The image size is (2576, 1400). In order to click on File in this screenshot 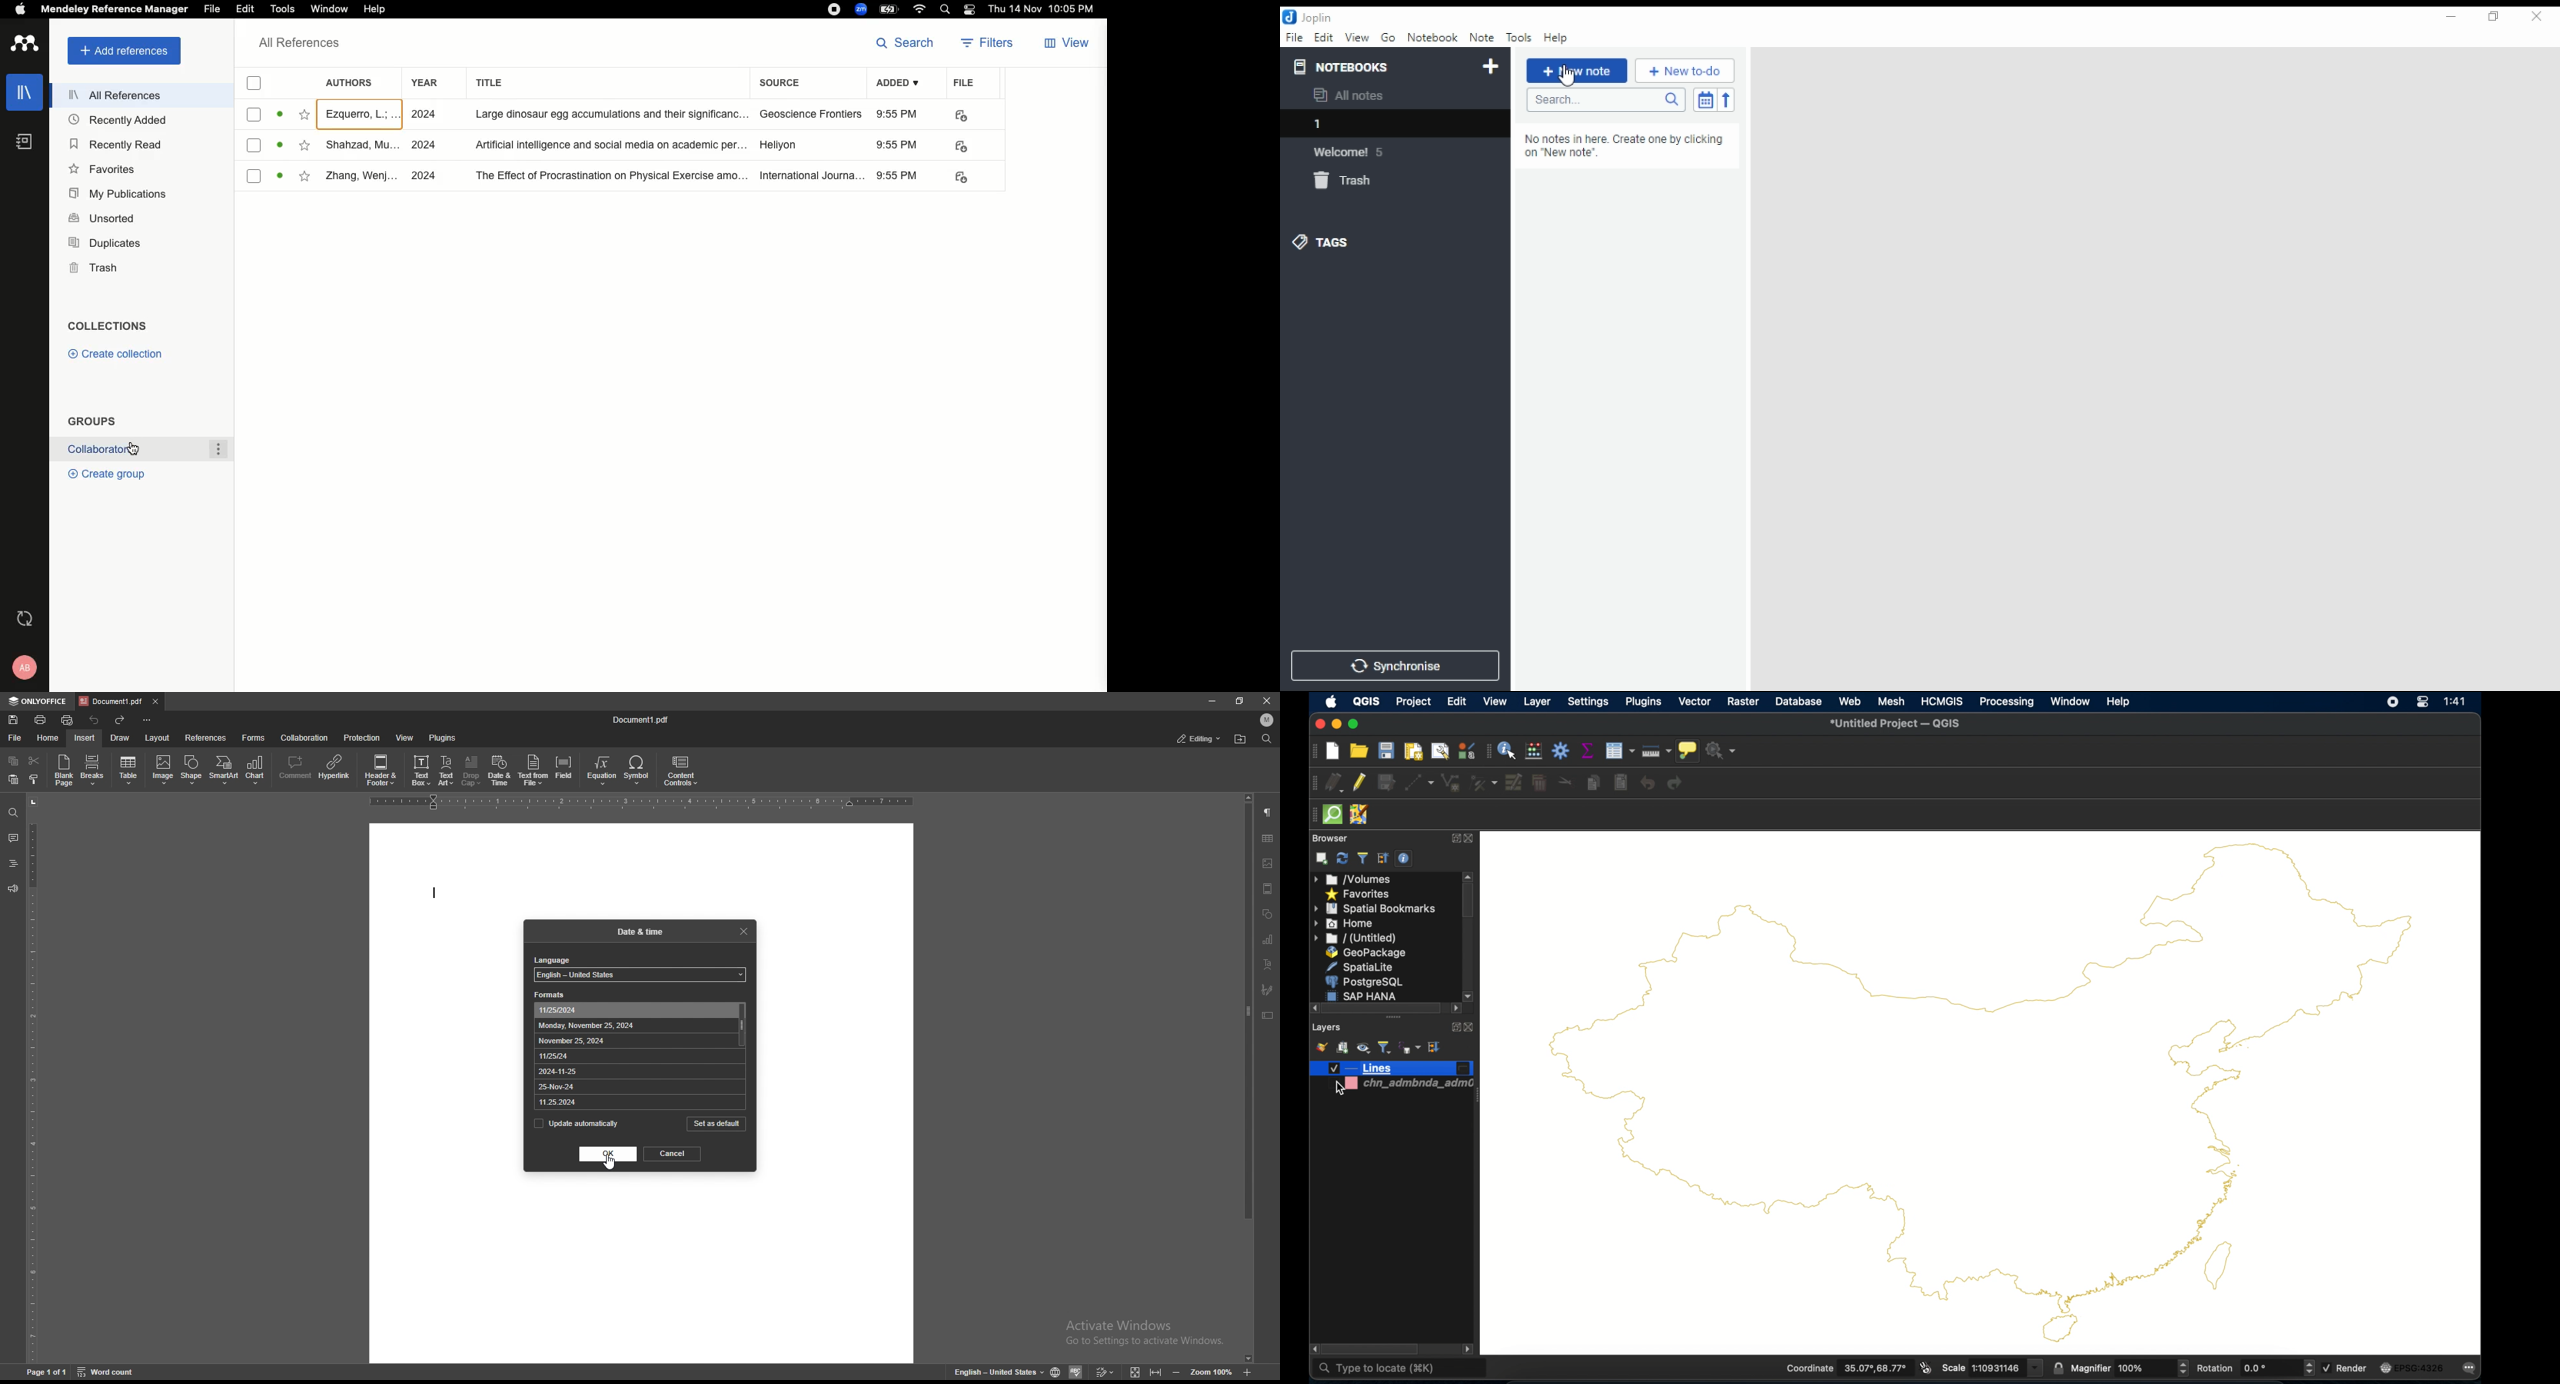, I will do `click(212, 9)`.